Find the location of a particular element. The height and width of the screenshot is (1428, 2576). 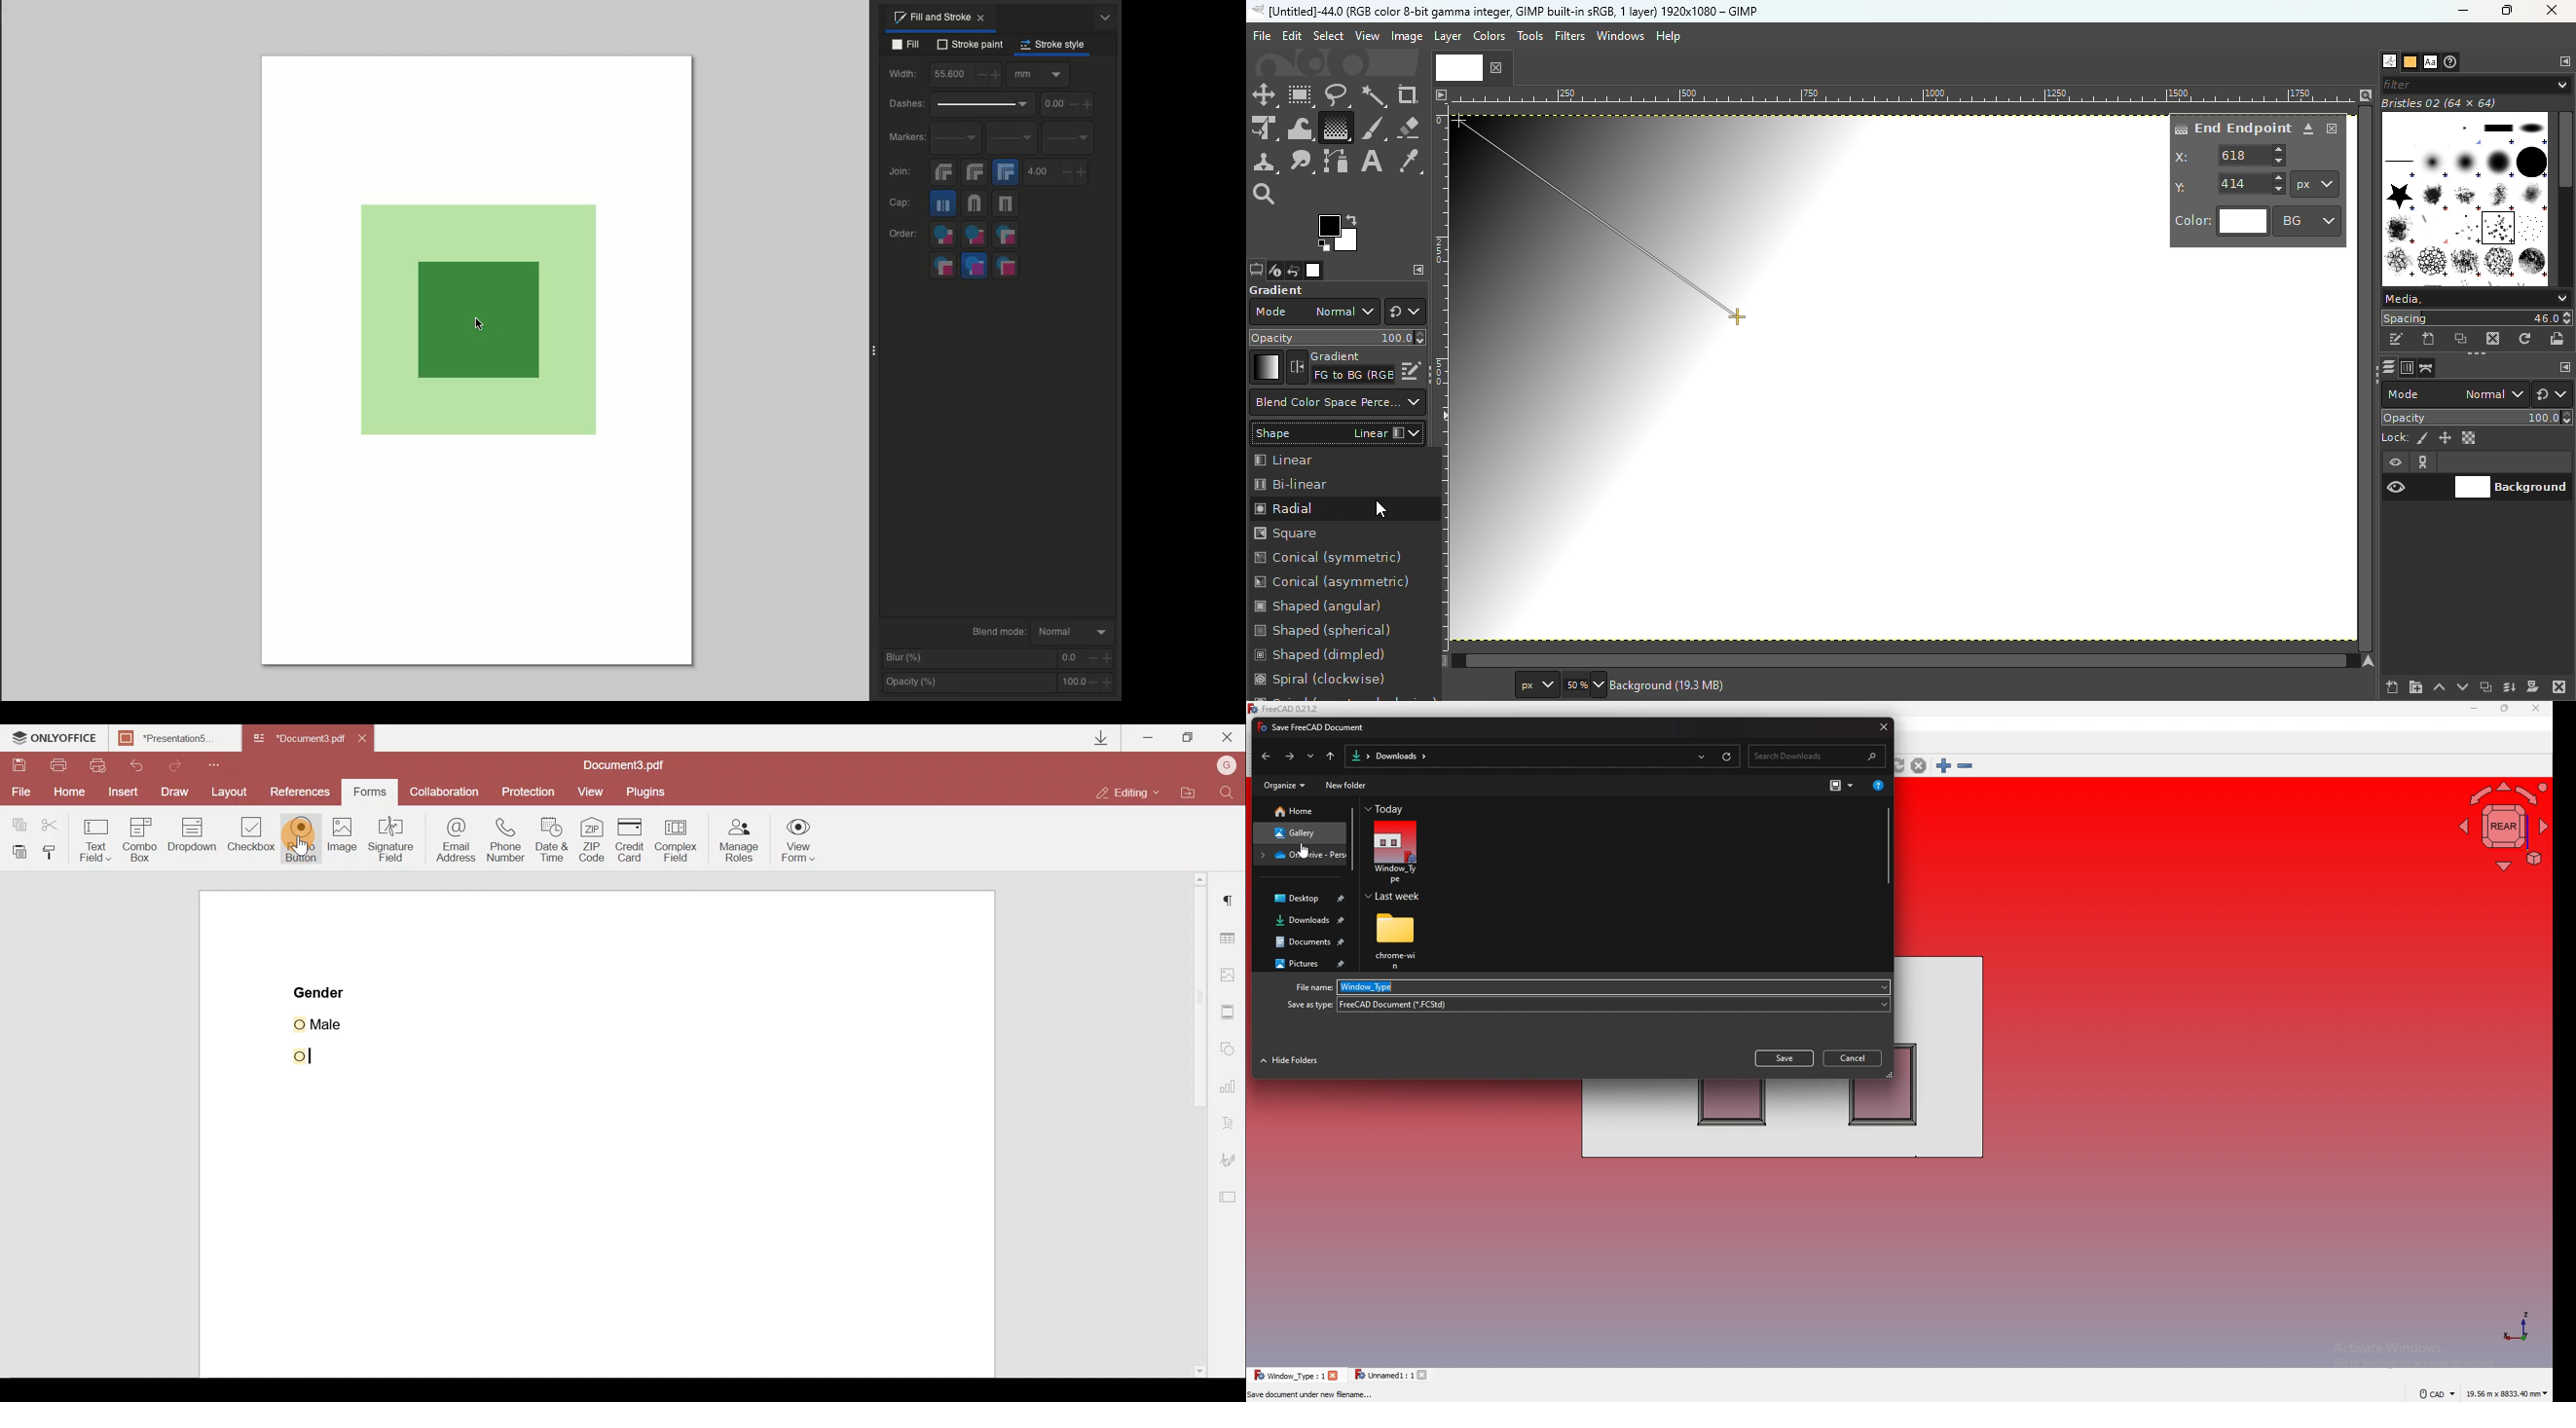

Options is located at coordinates (1102, 18).